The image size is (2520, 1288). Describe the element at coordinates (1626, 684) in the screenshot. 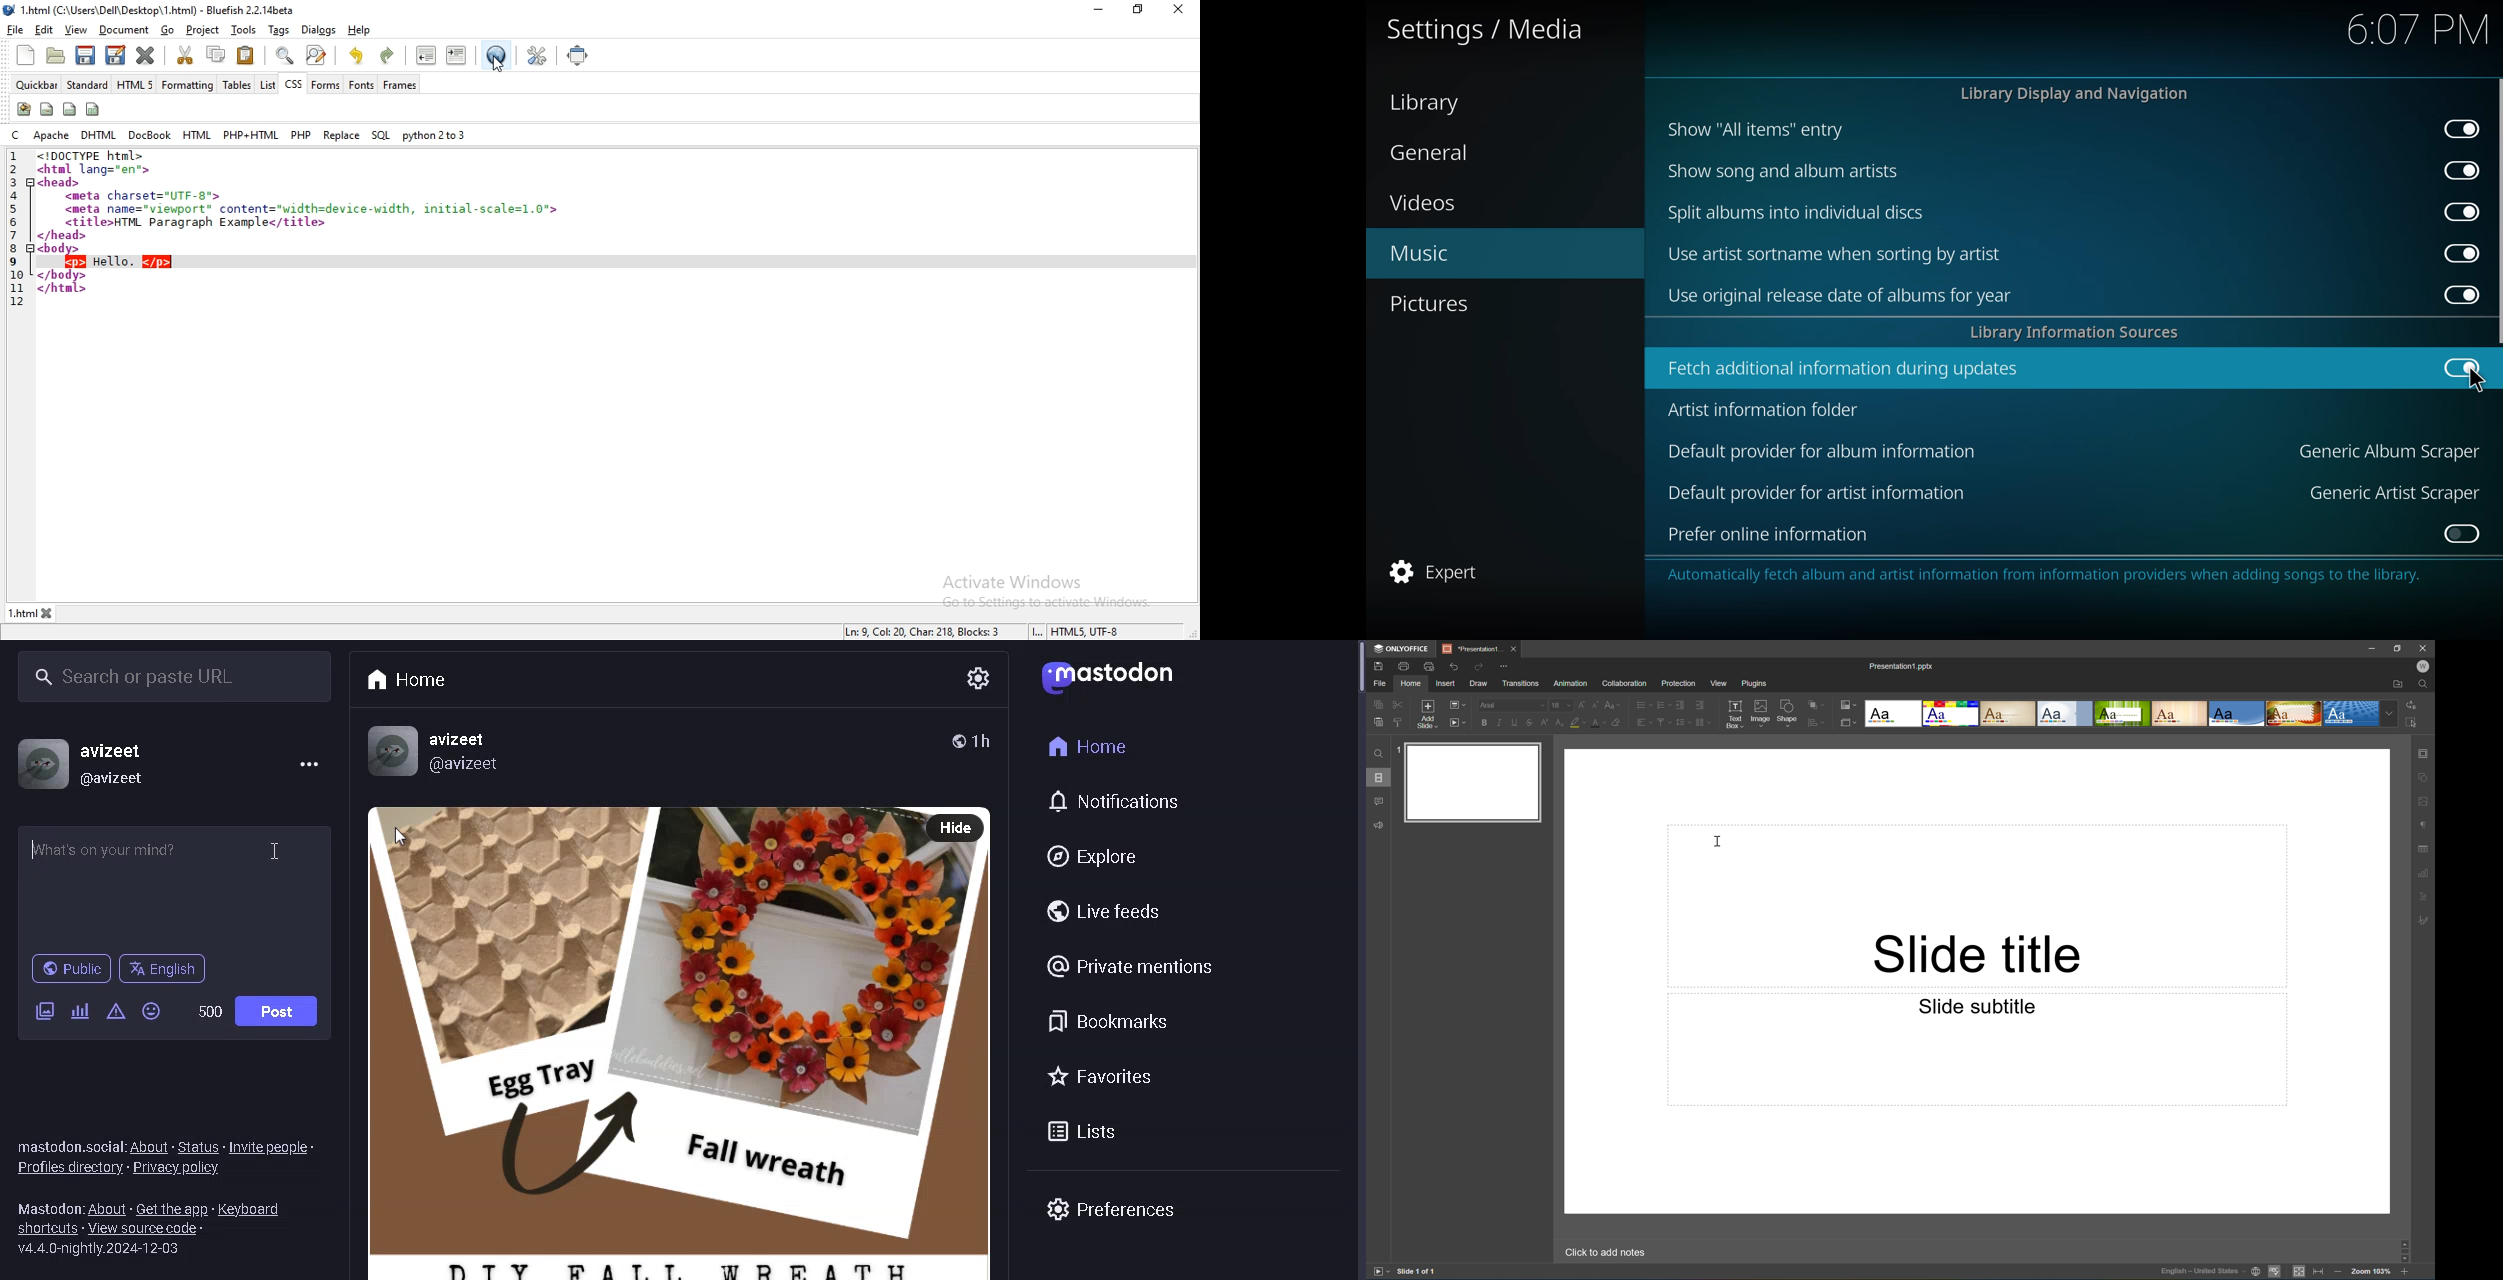

I see `Collaboration` at that location.